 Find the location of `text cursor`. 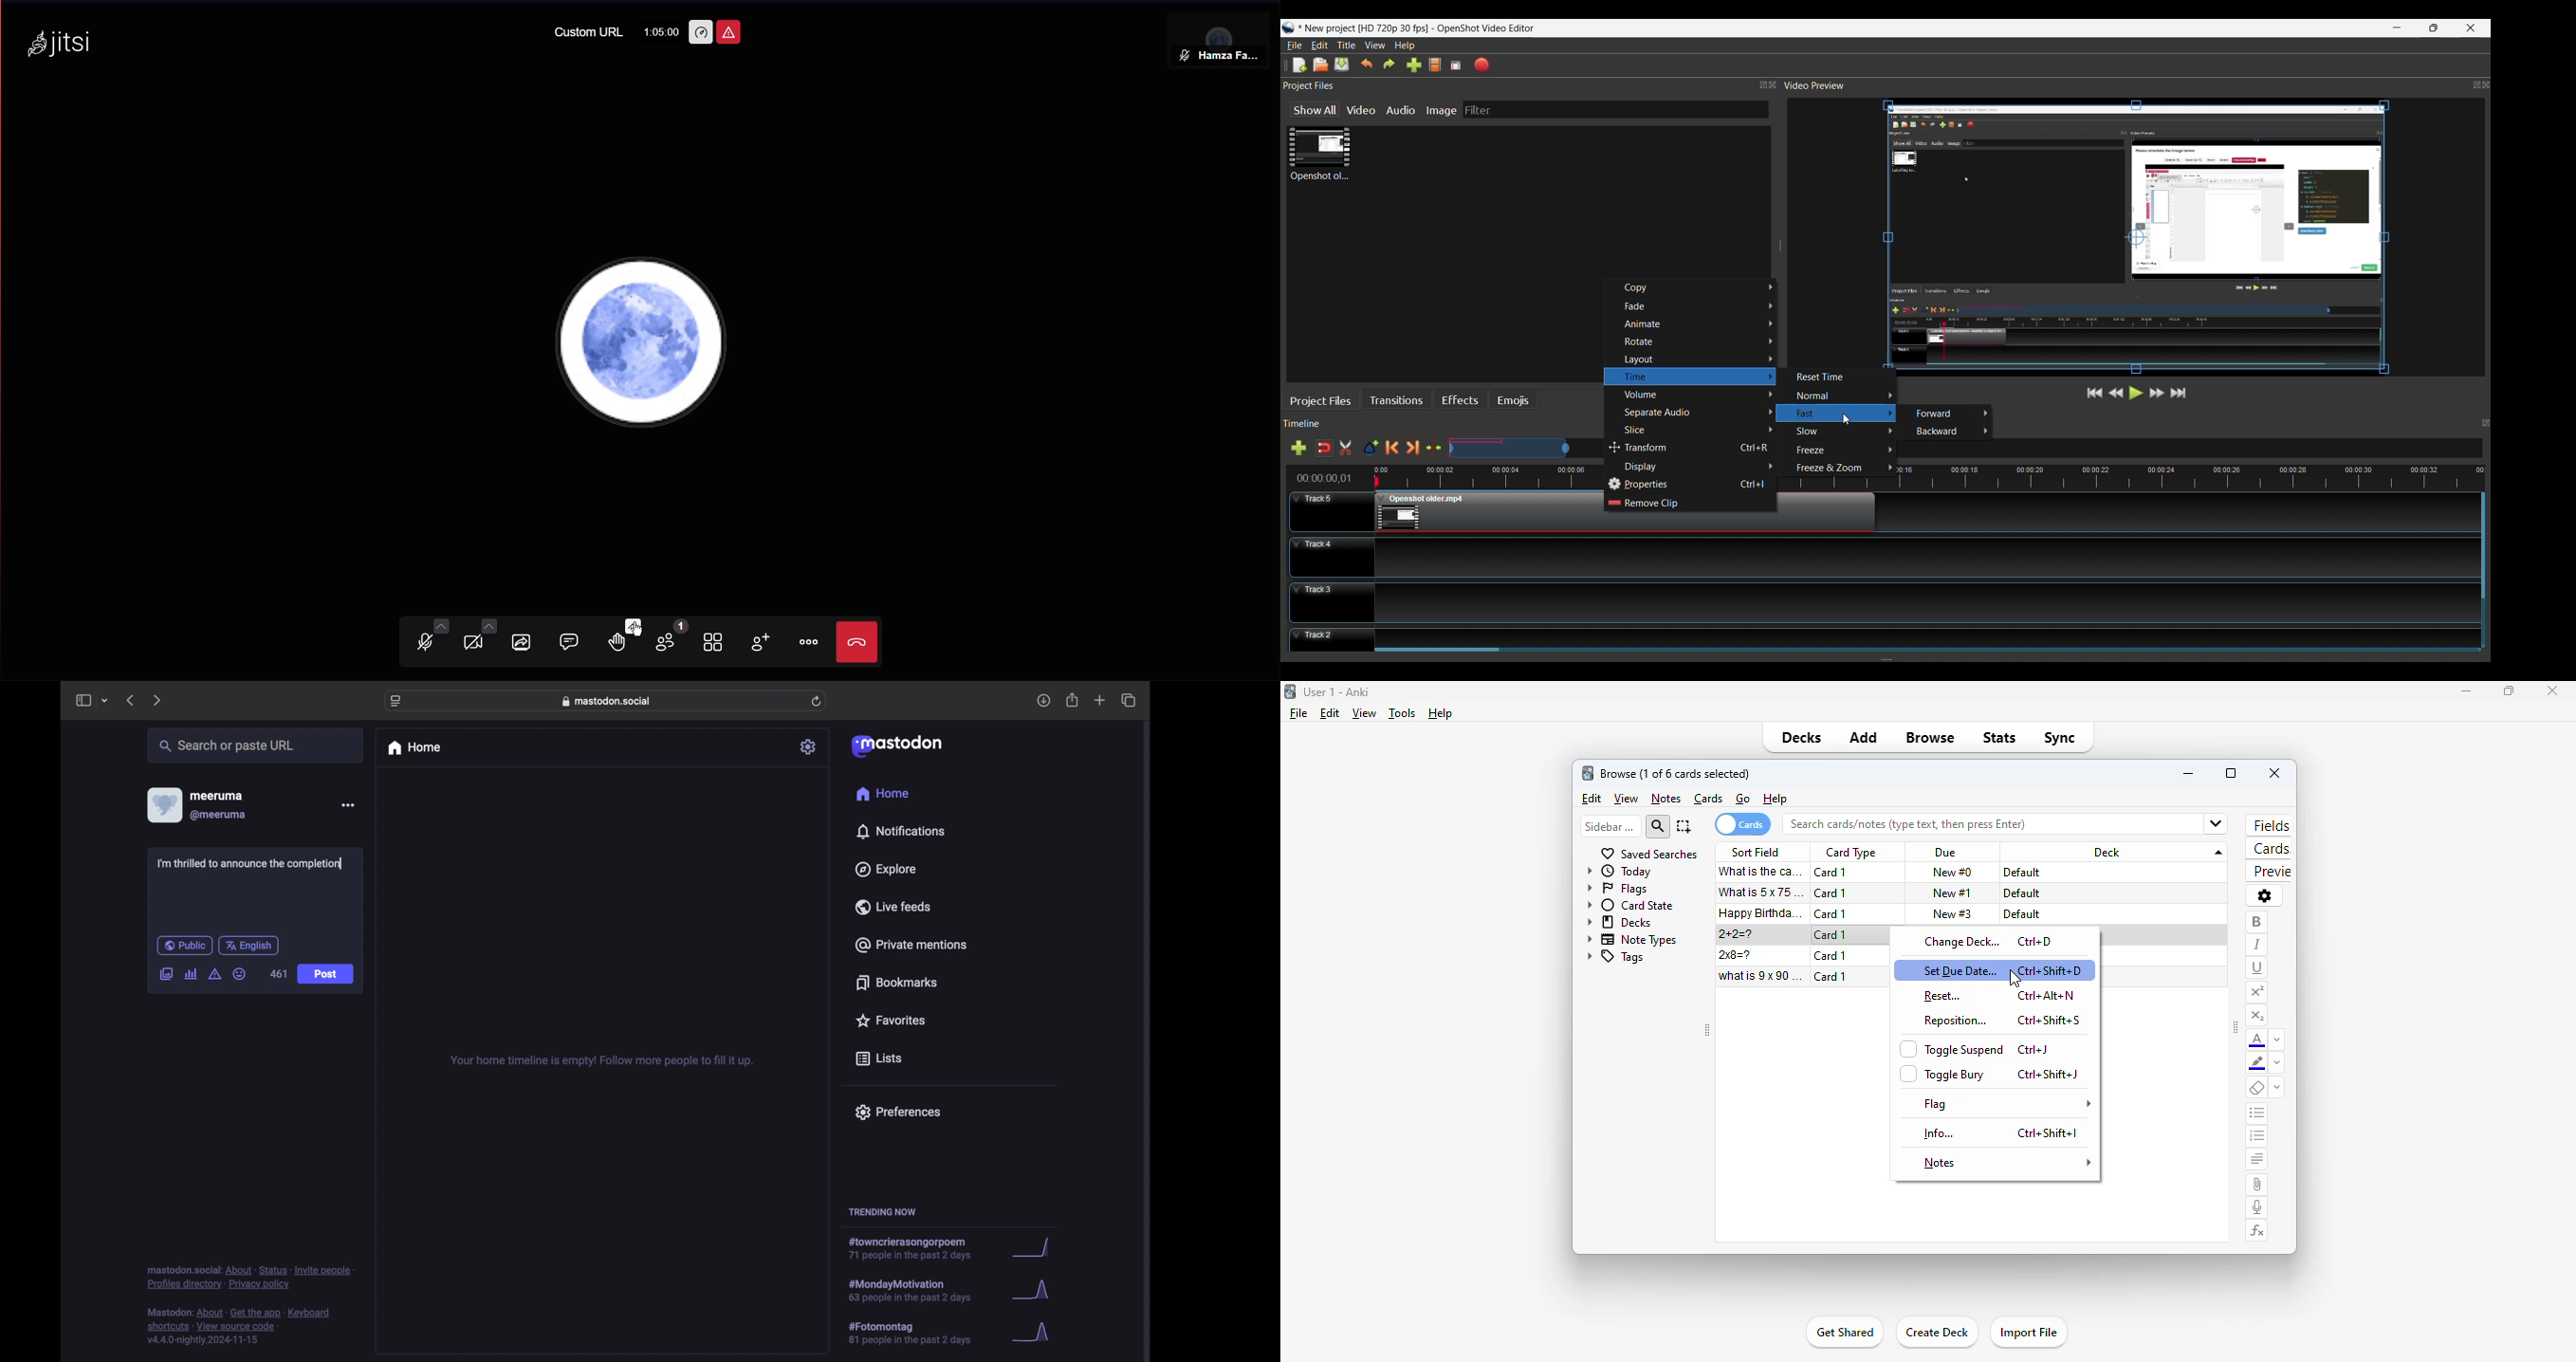

text cursor is located at coordinates (340, 864).